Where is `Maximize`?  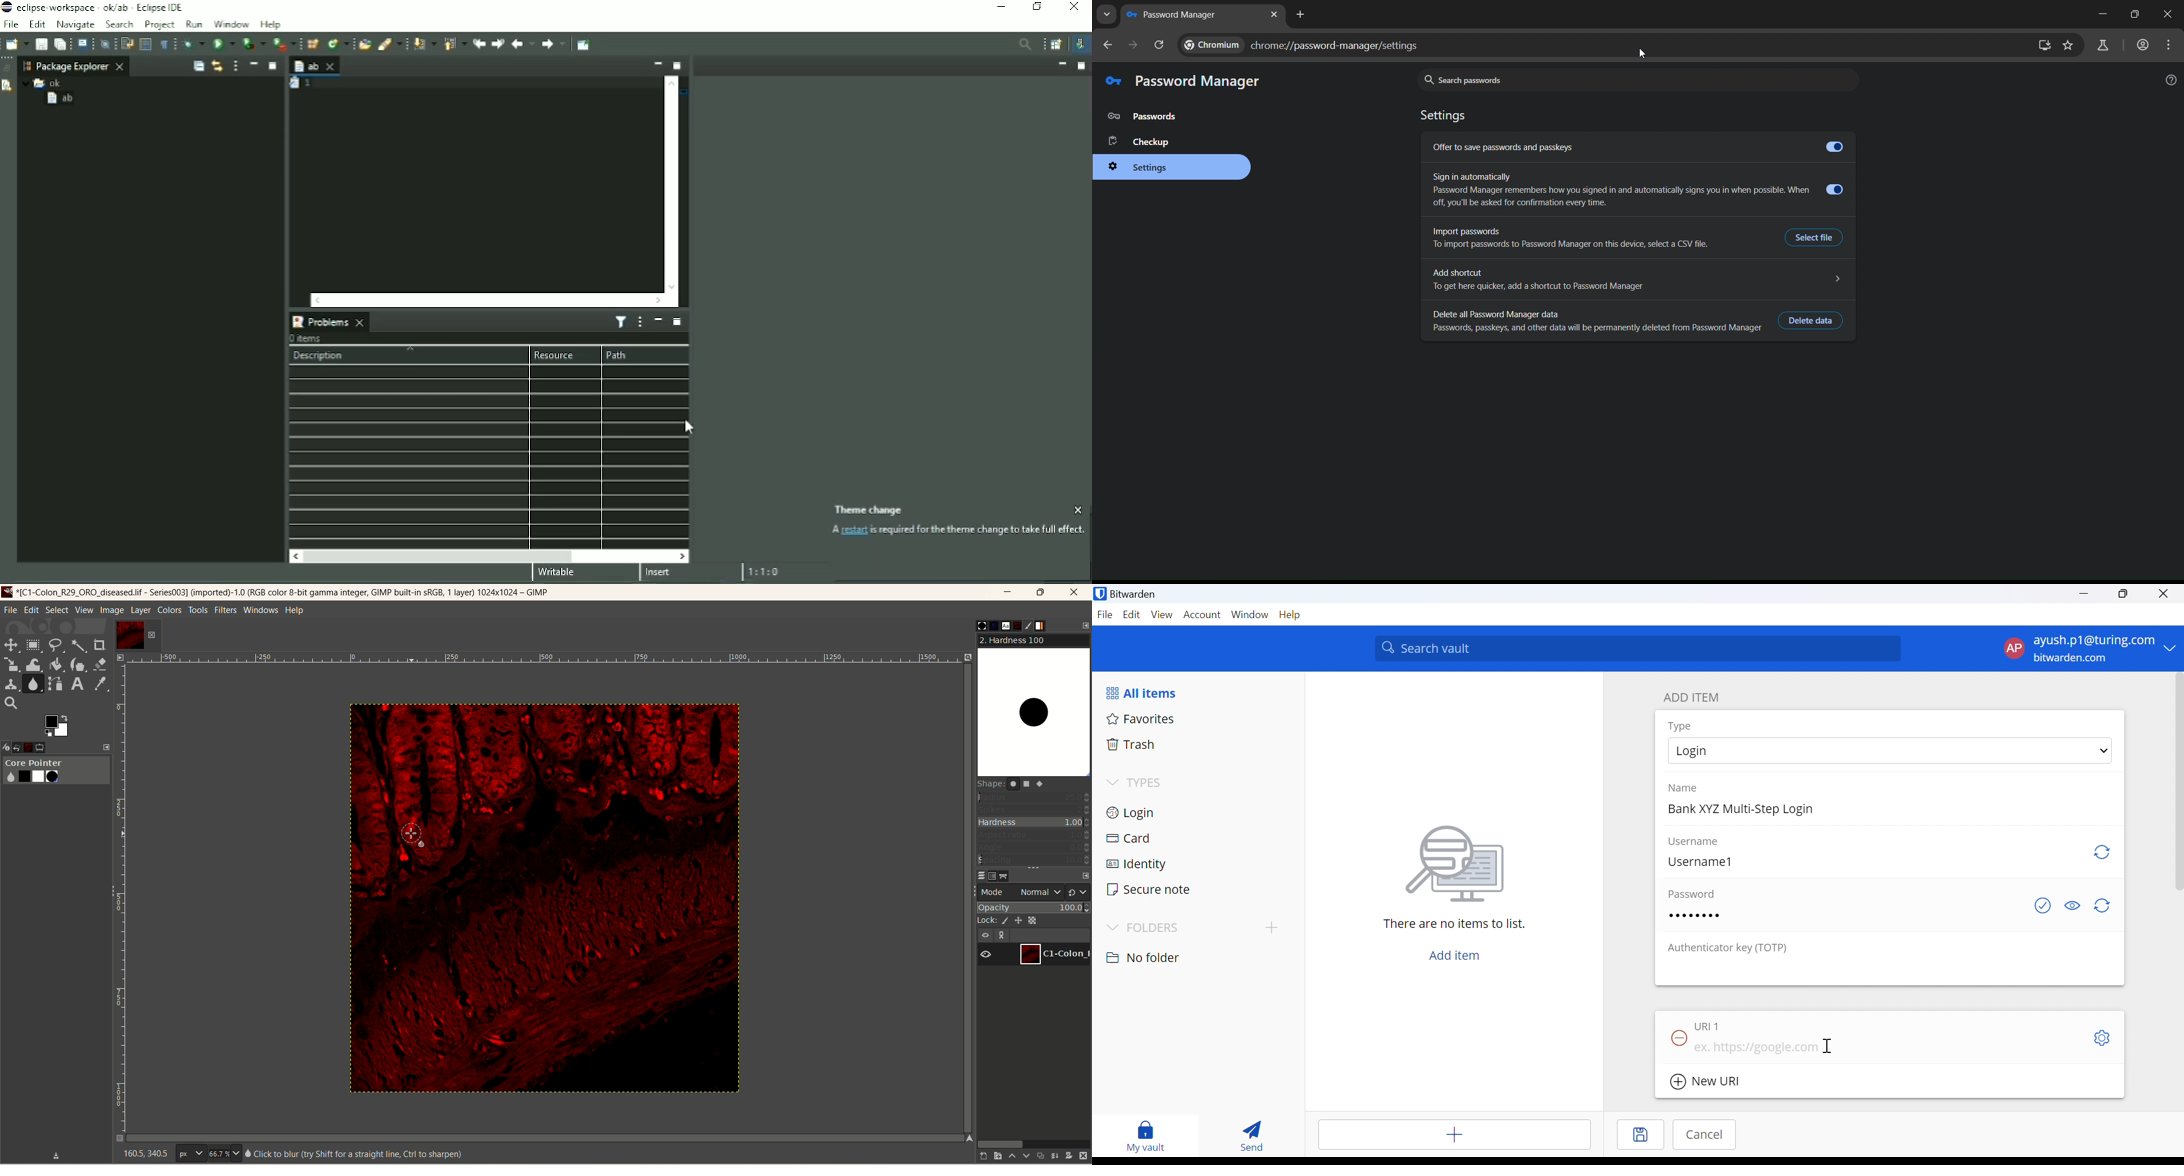 Maximize is located at coordinates (677, 322).